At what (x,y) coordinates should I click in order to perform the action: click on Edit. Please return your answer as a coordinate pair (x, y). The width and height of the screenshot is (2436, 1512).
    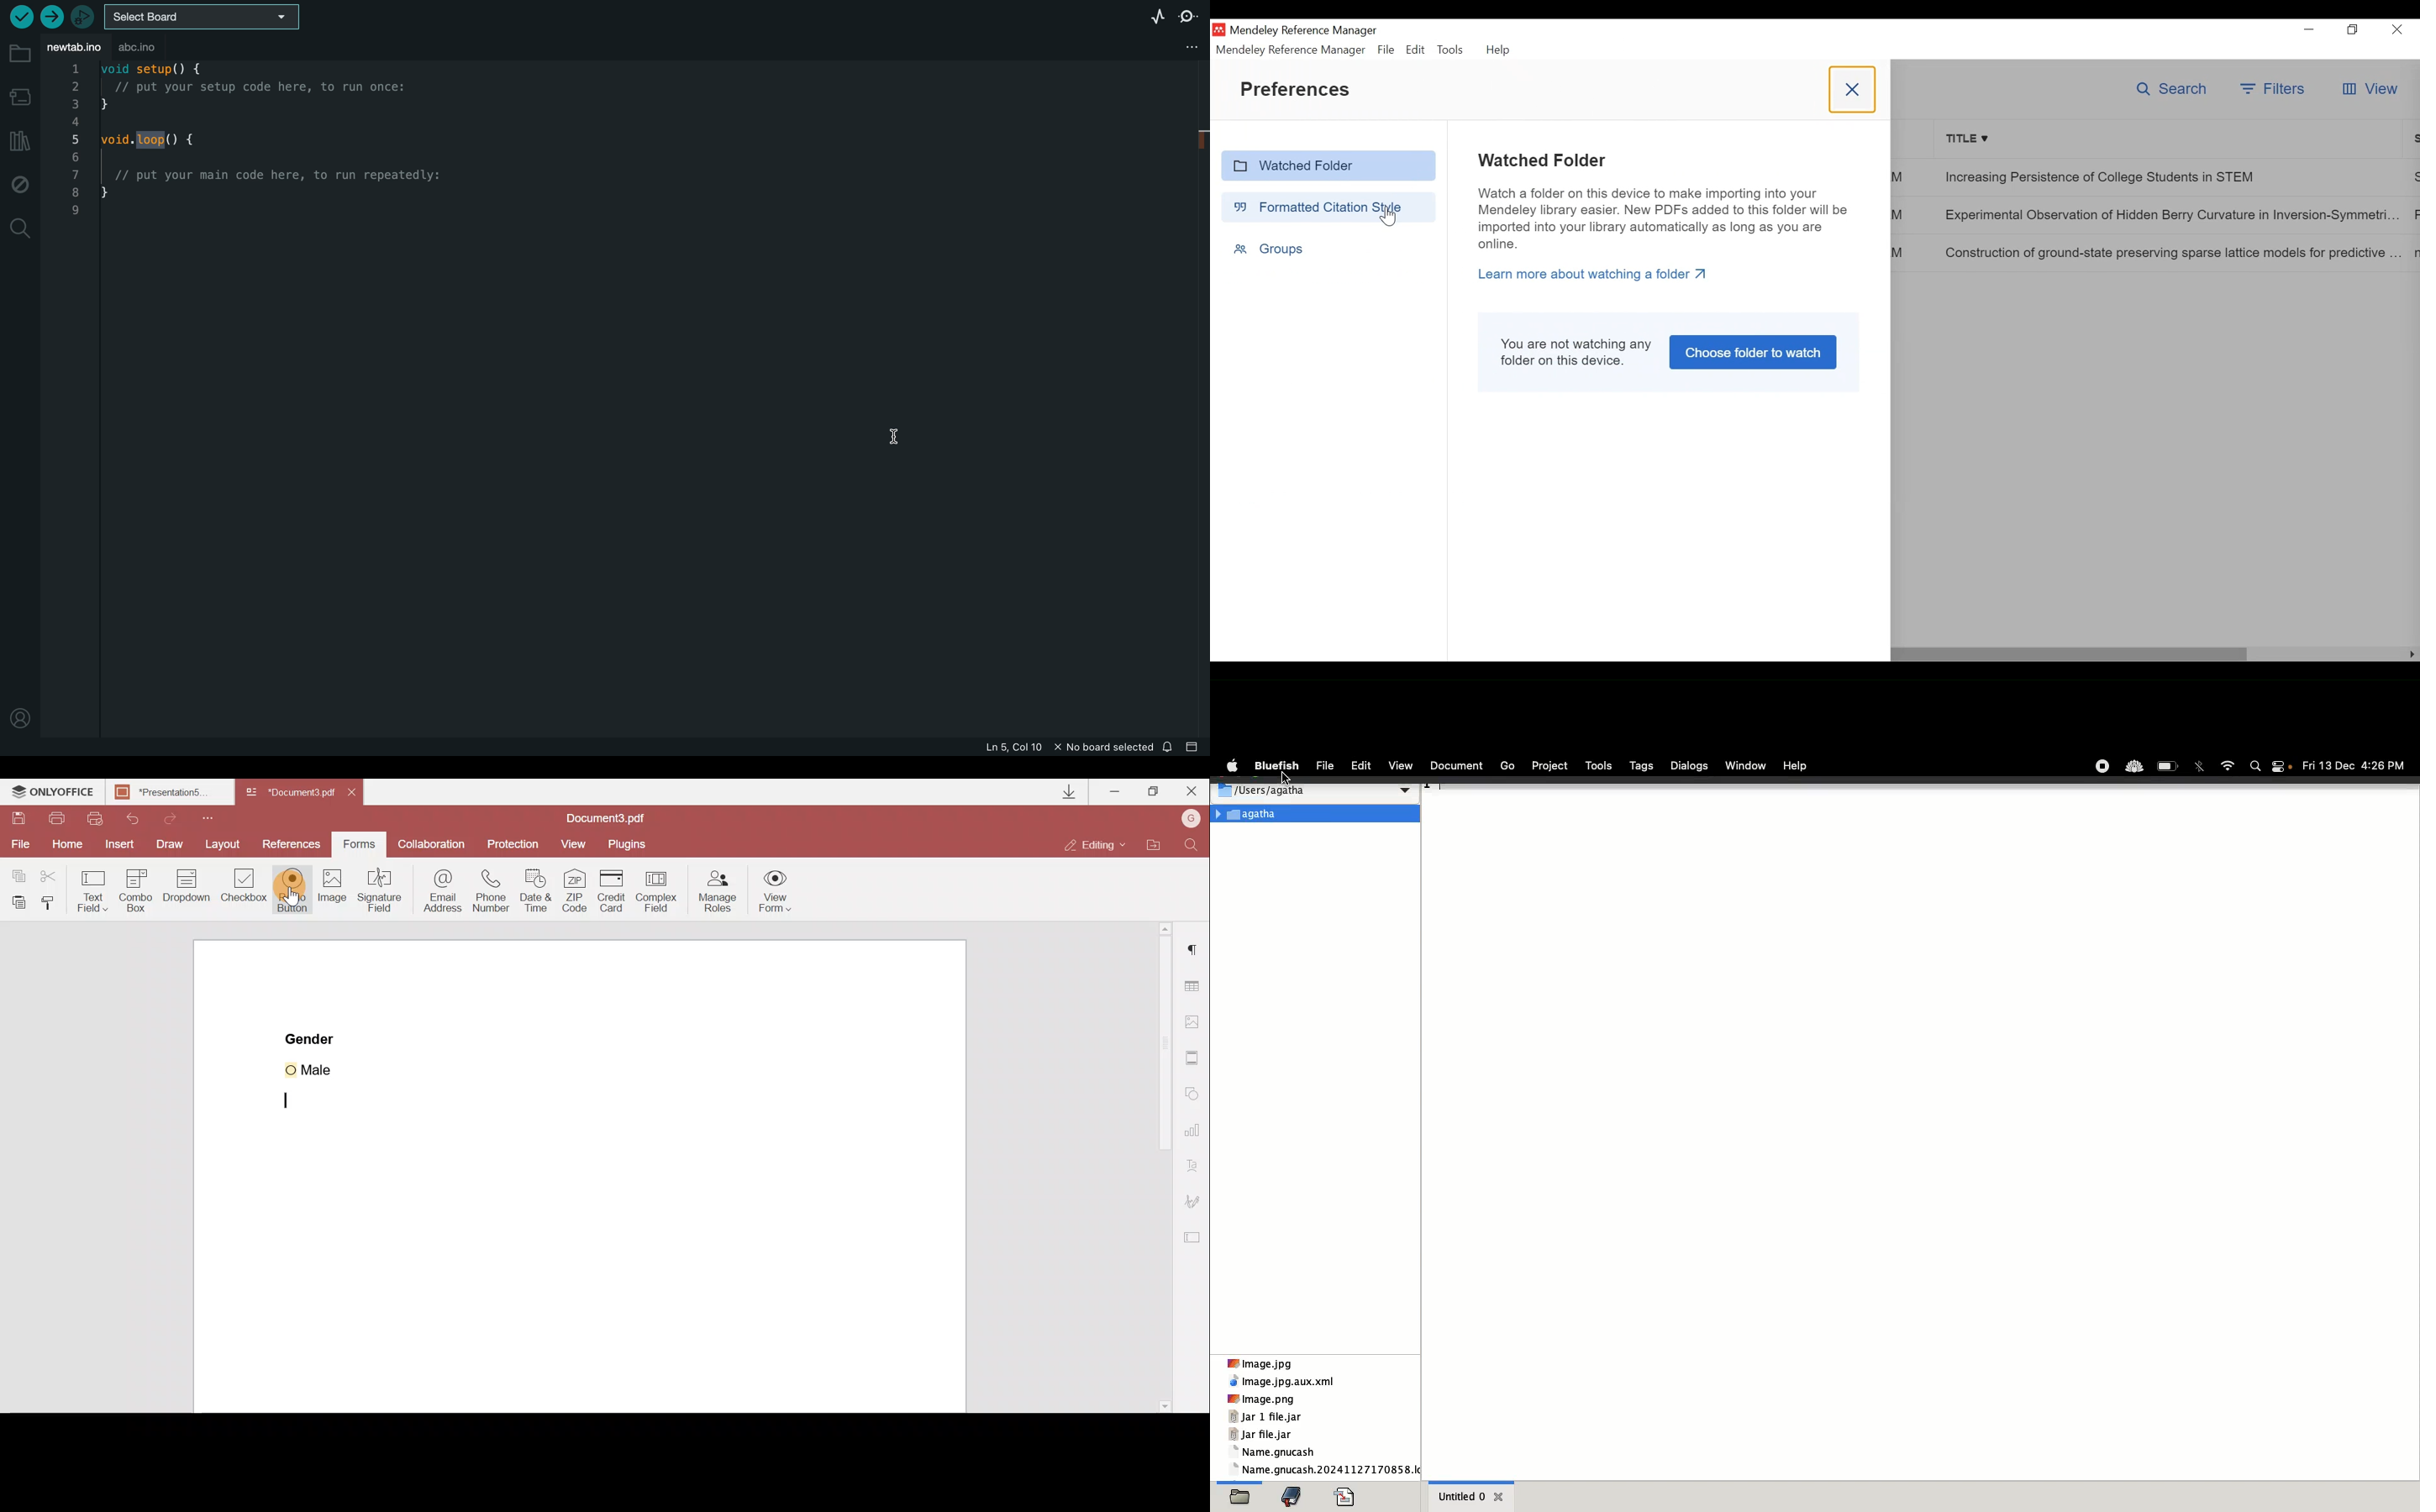
    Looking at the image, I should click on (1360, 768).